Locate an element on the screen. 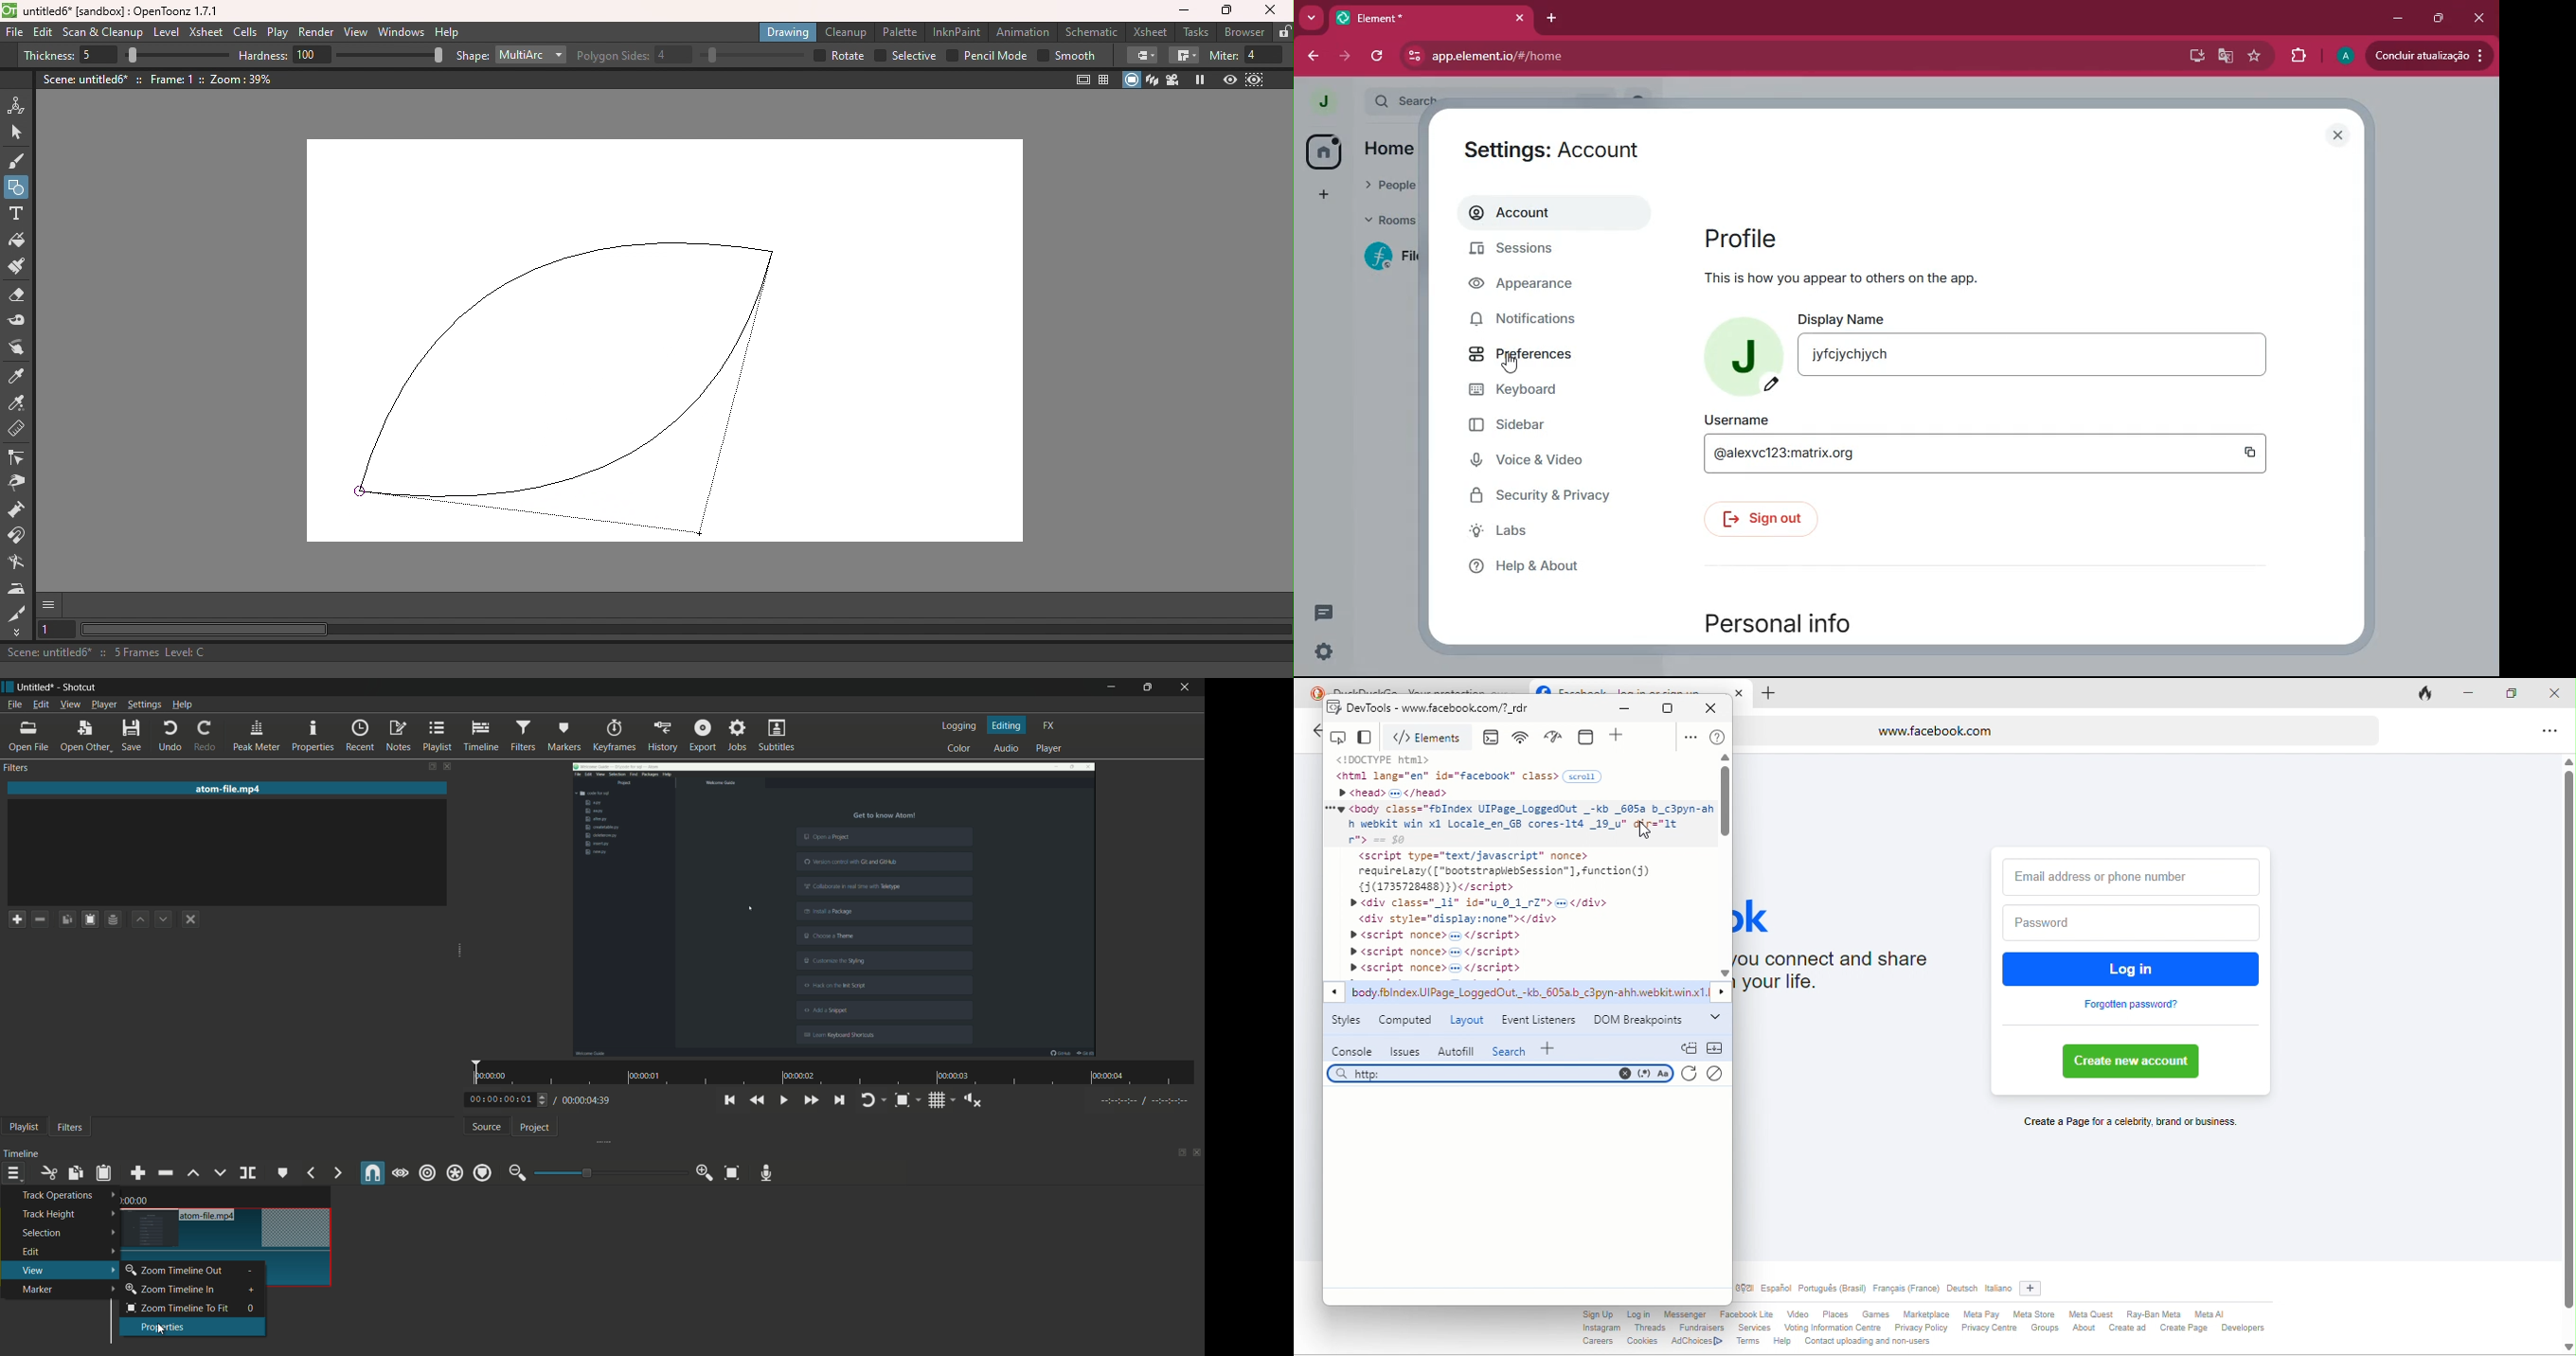 This screenshot has width=2576, height=1372. performance is located at coordinates (1558, 737).